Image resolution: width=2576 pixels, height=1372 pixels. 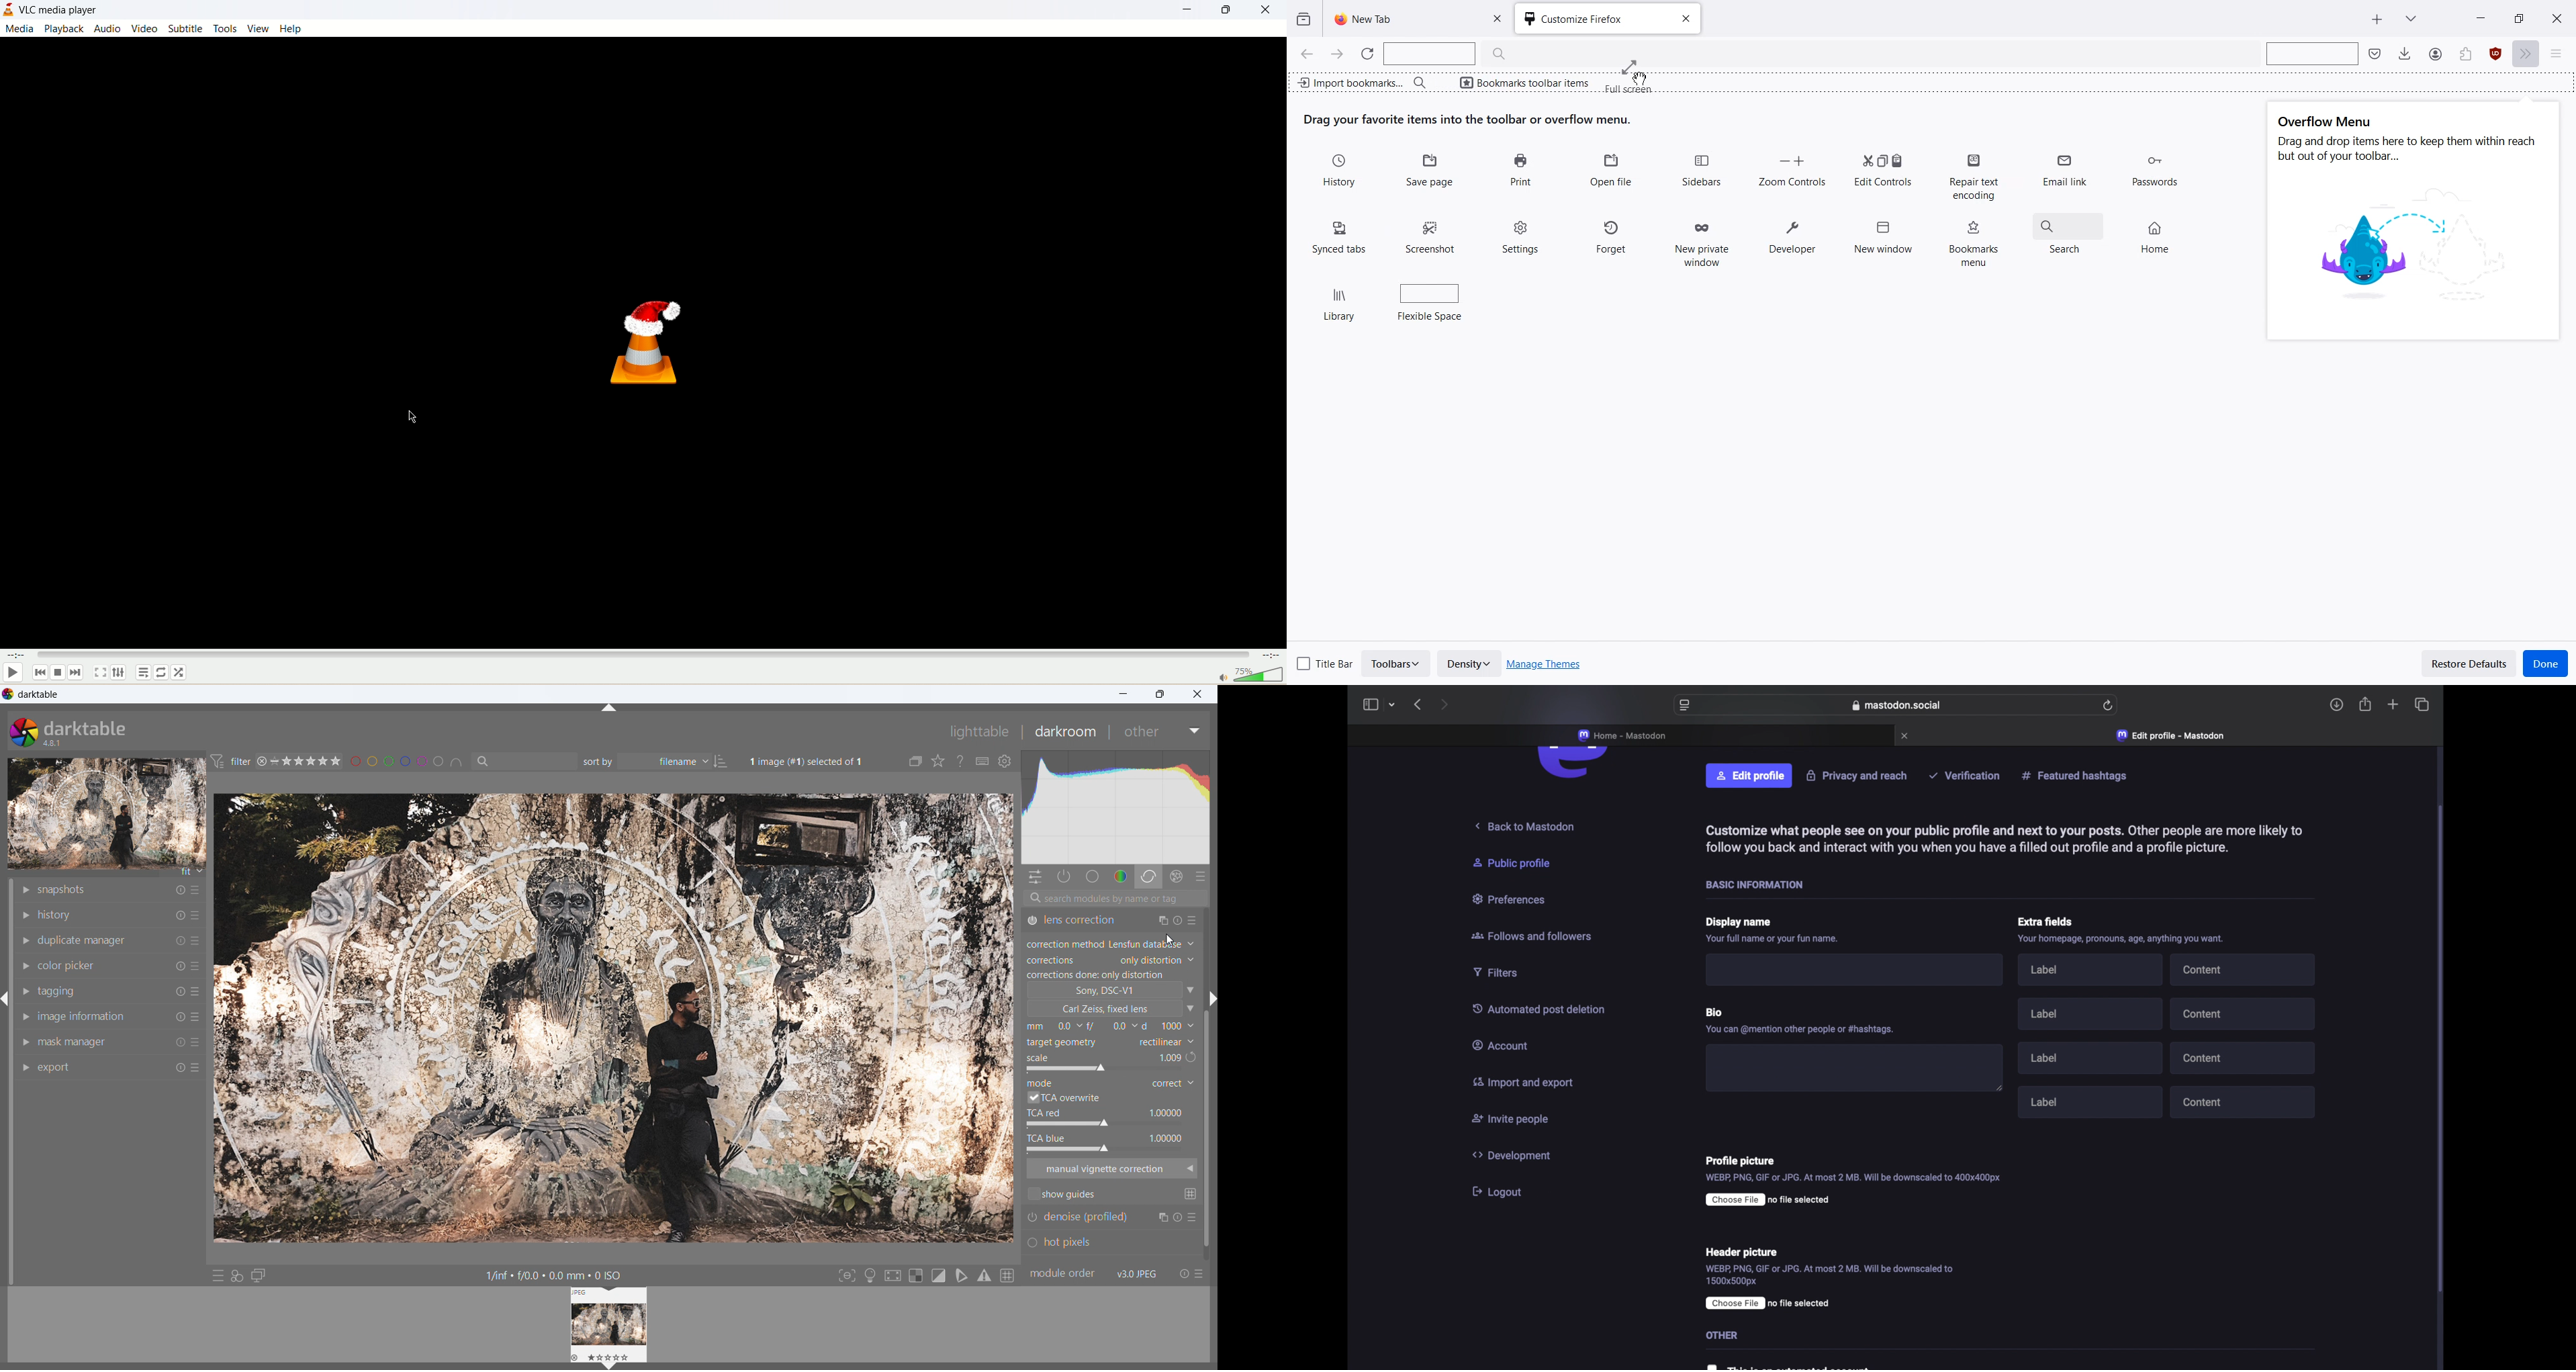 I want to click on maximize, so click(x=1160, y=695).